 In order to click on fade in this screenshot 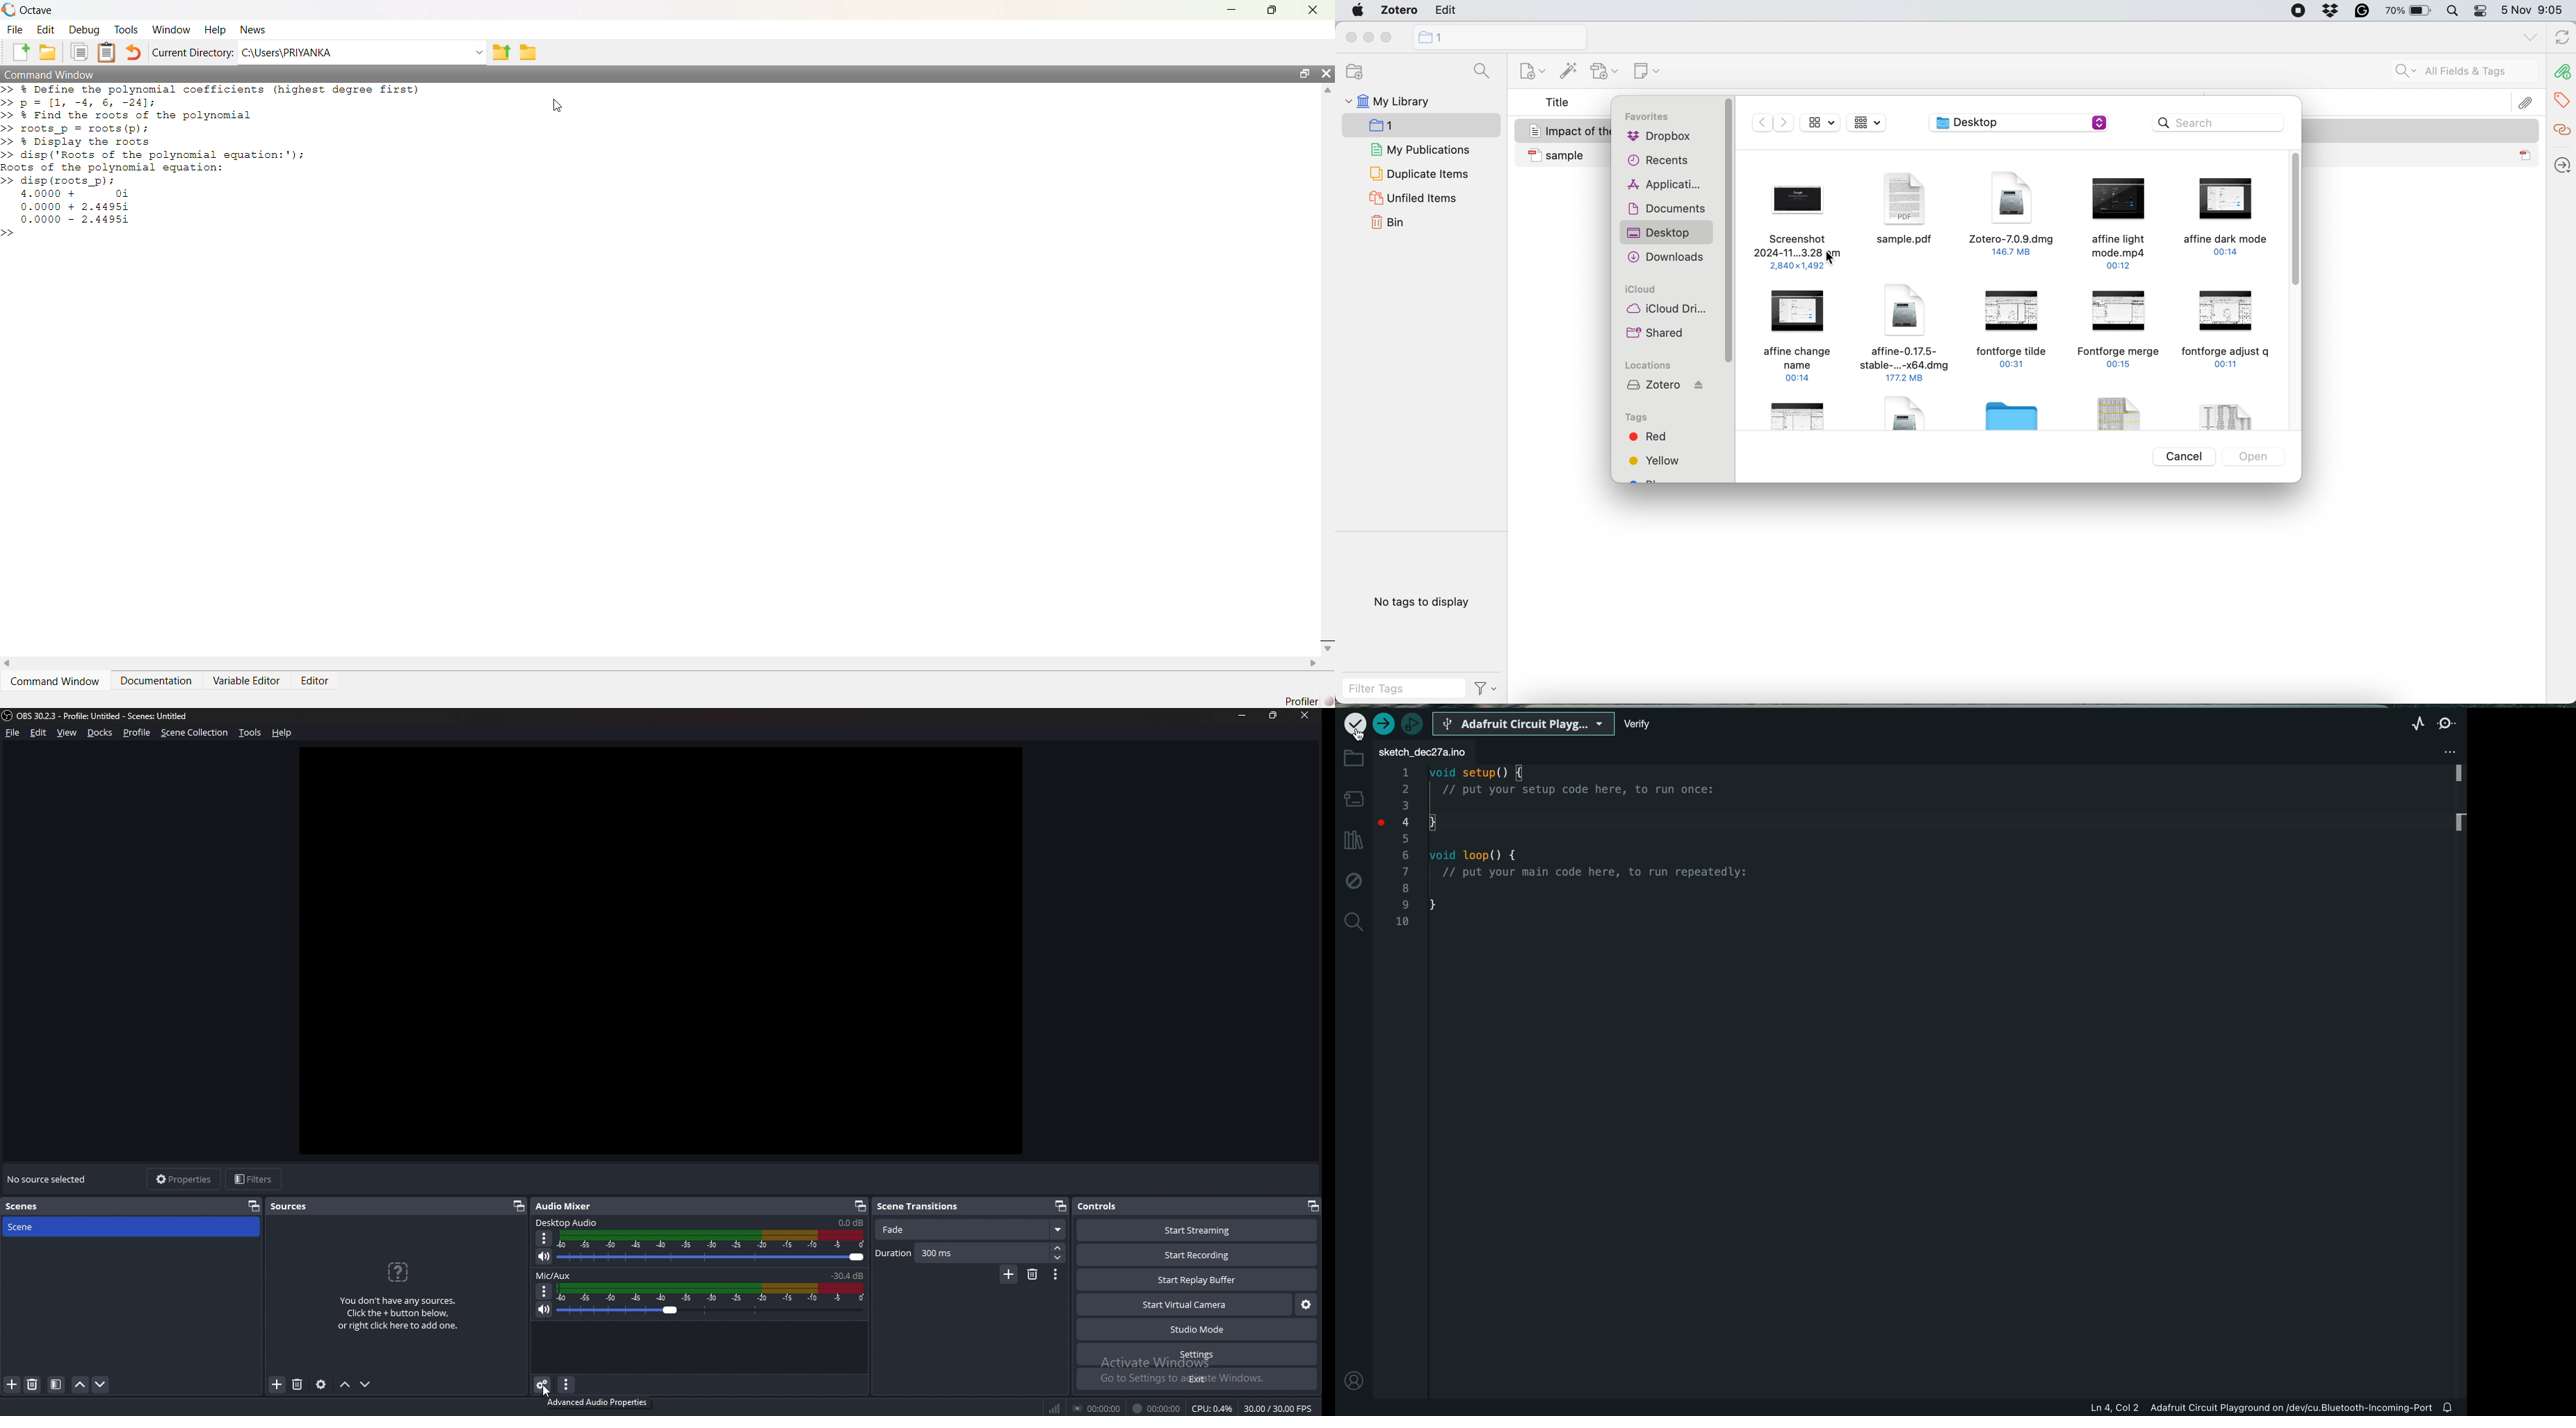, I will do `click(972, 1228)`.